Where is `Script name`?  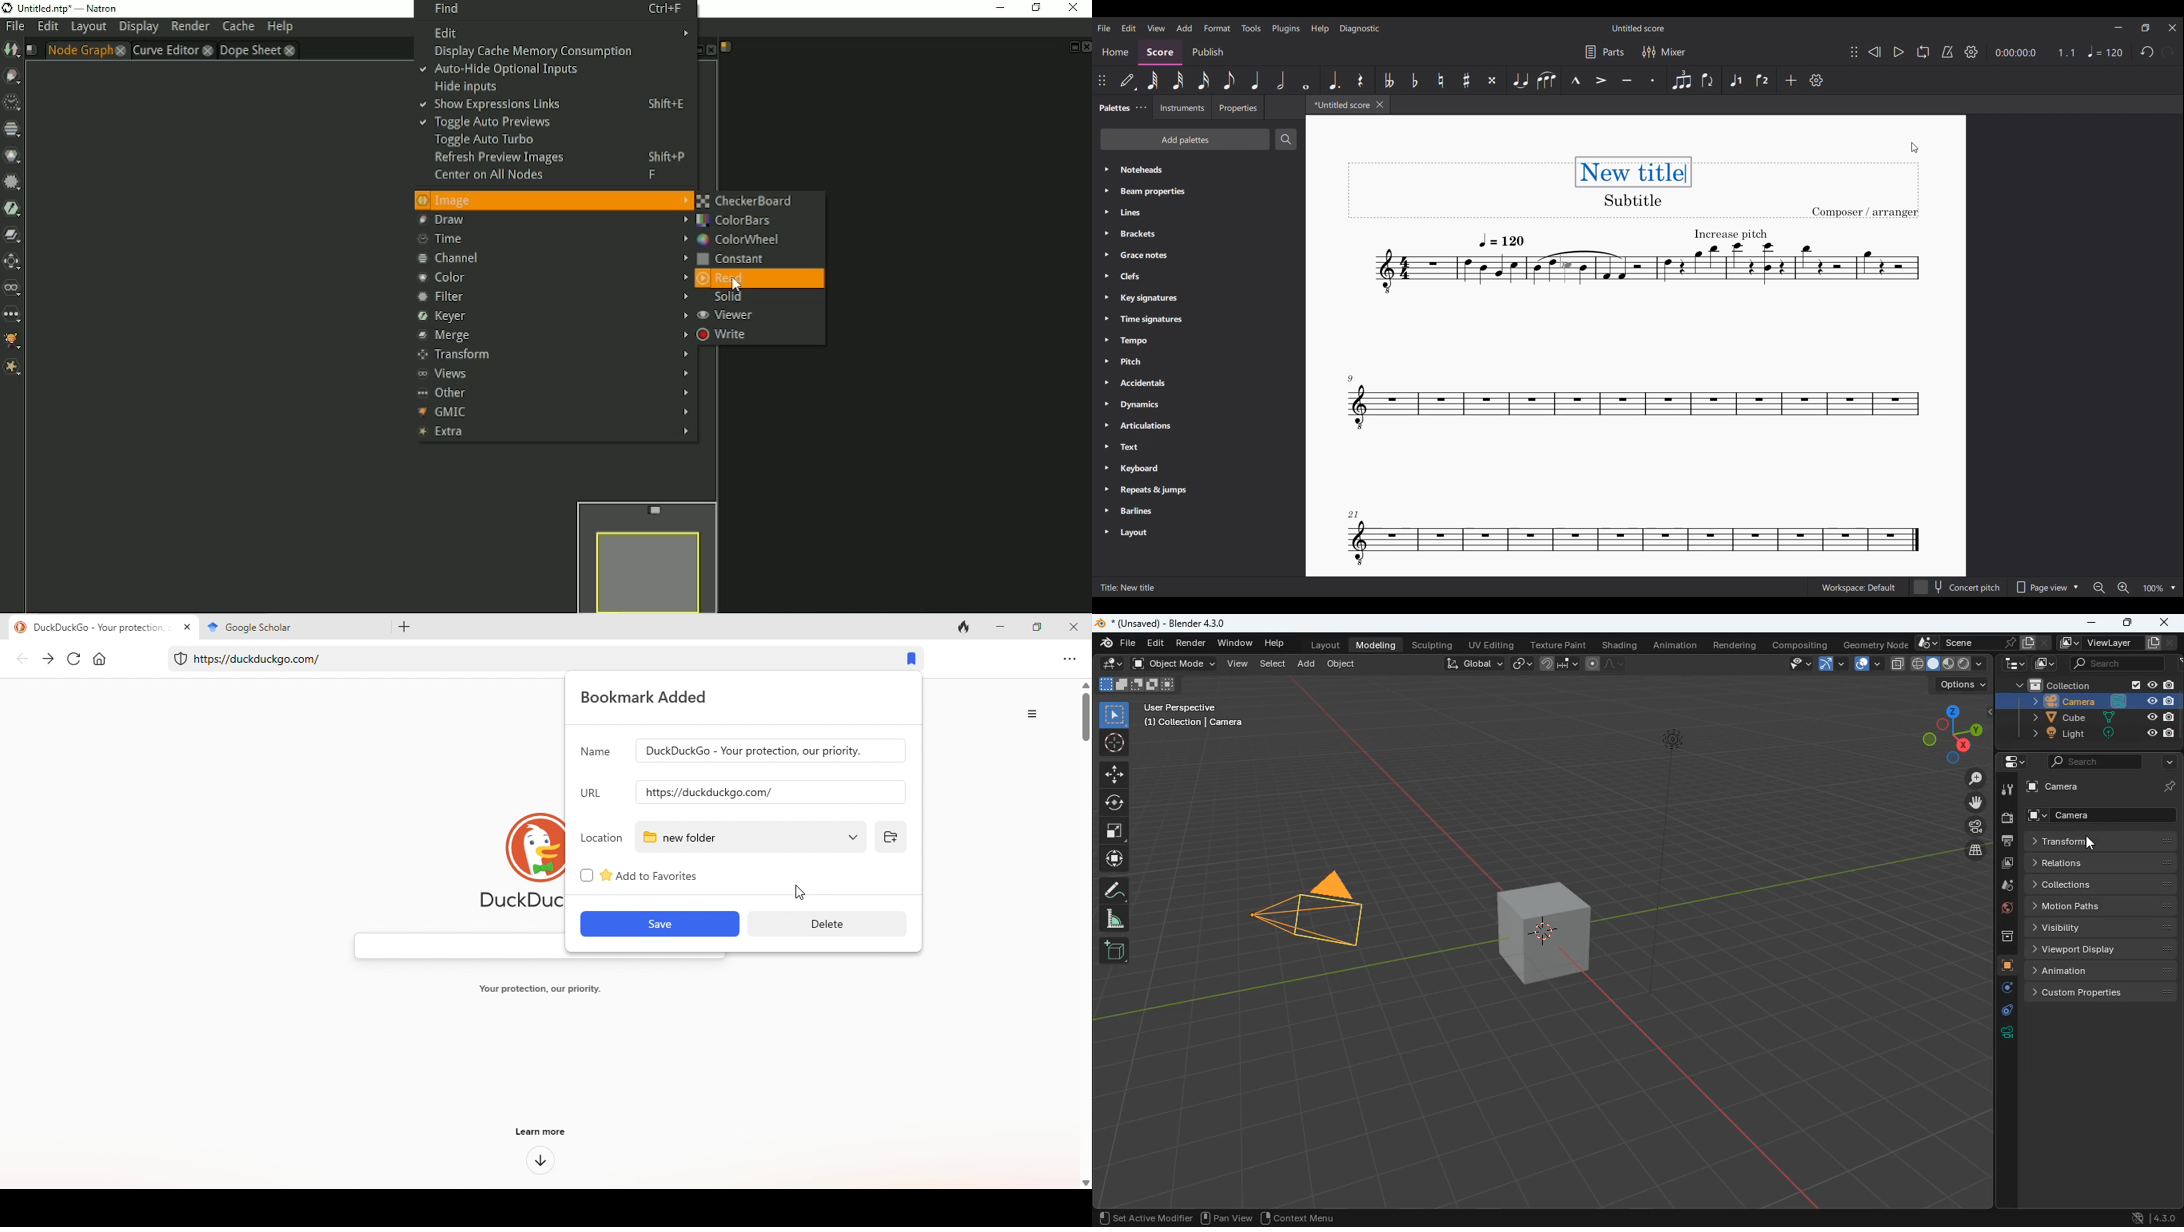
Script name is located at coordinates (726, 47).